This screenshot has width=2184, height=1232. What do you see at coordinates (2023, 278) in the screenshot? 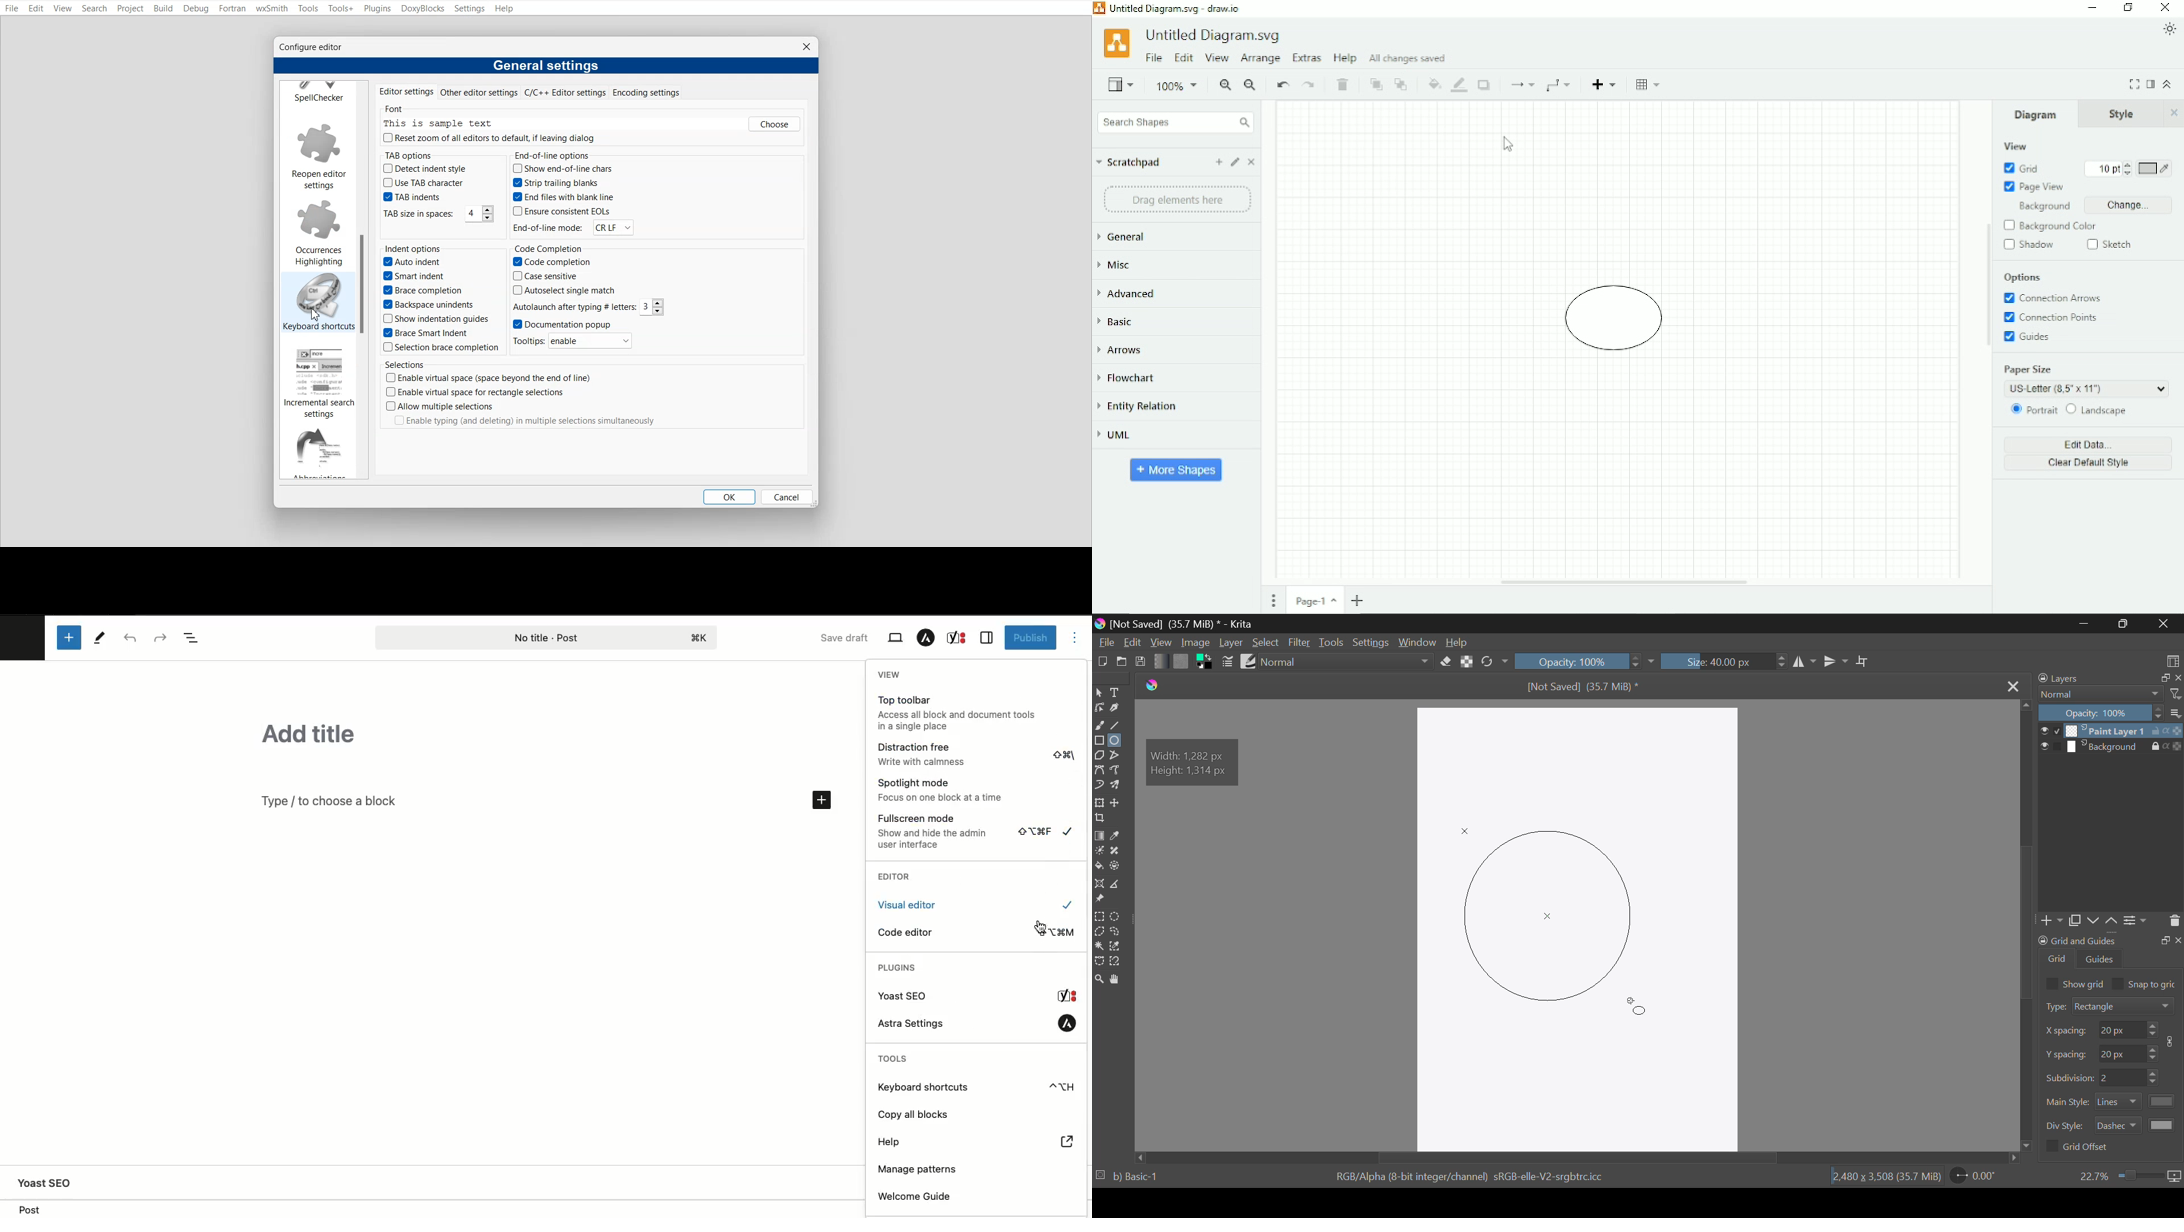
I see `Options` at bounding box center [2023, 278].